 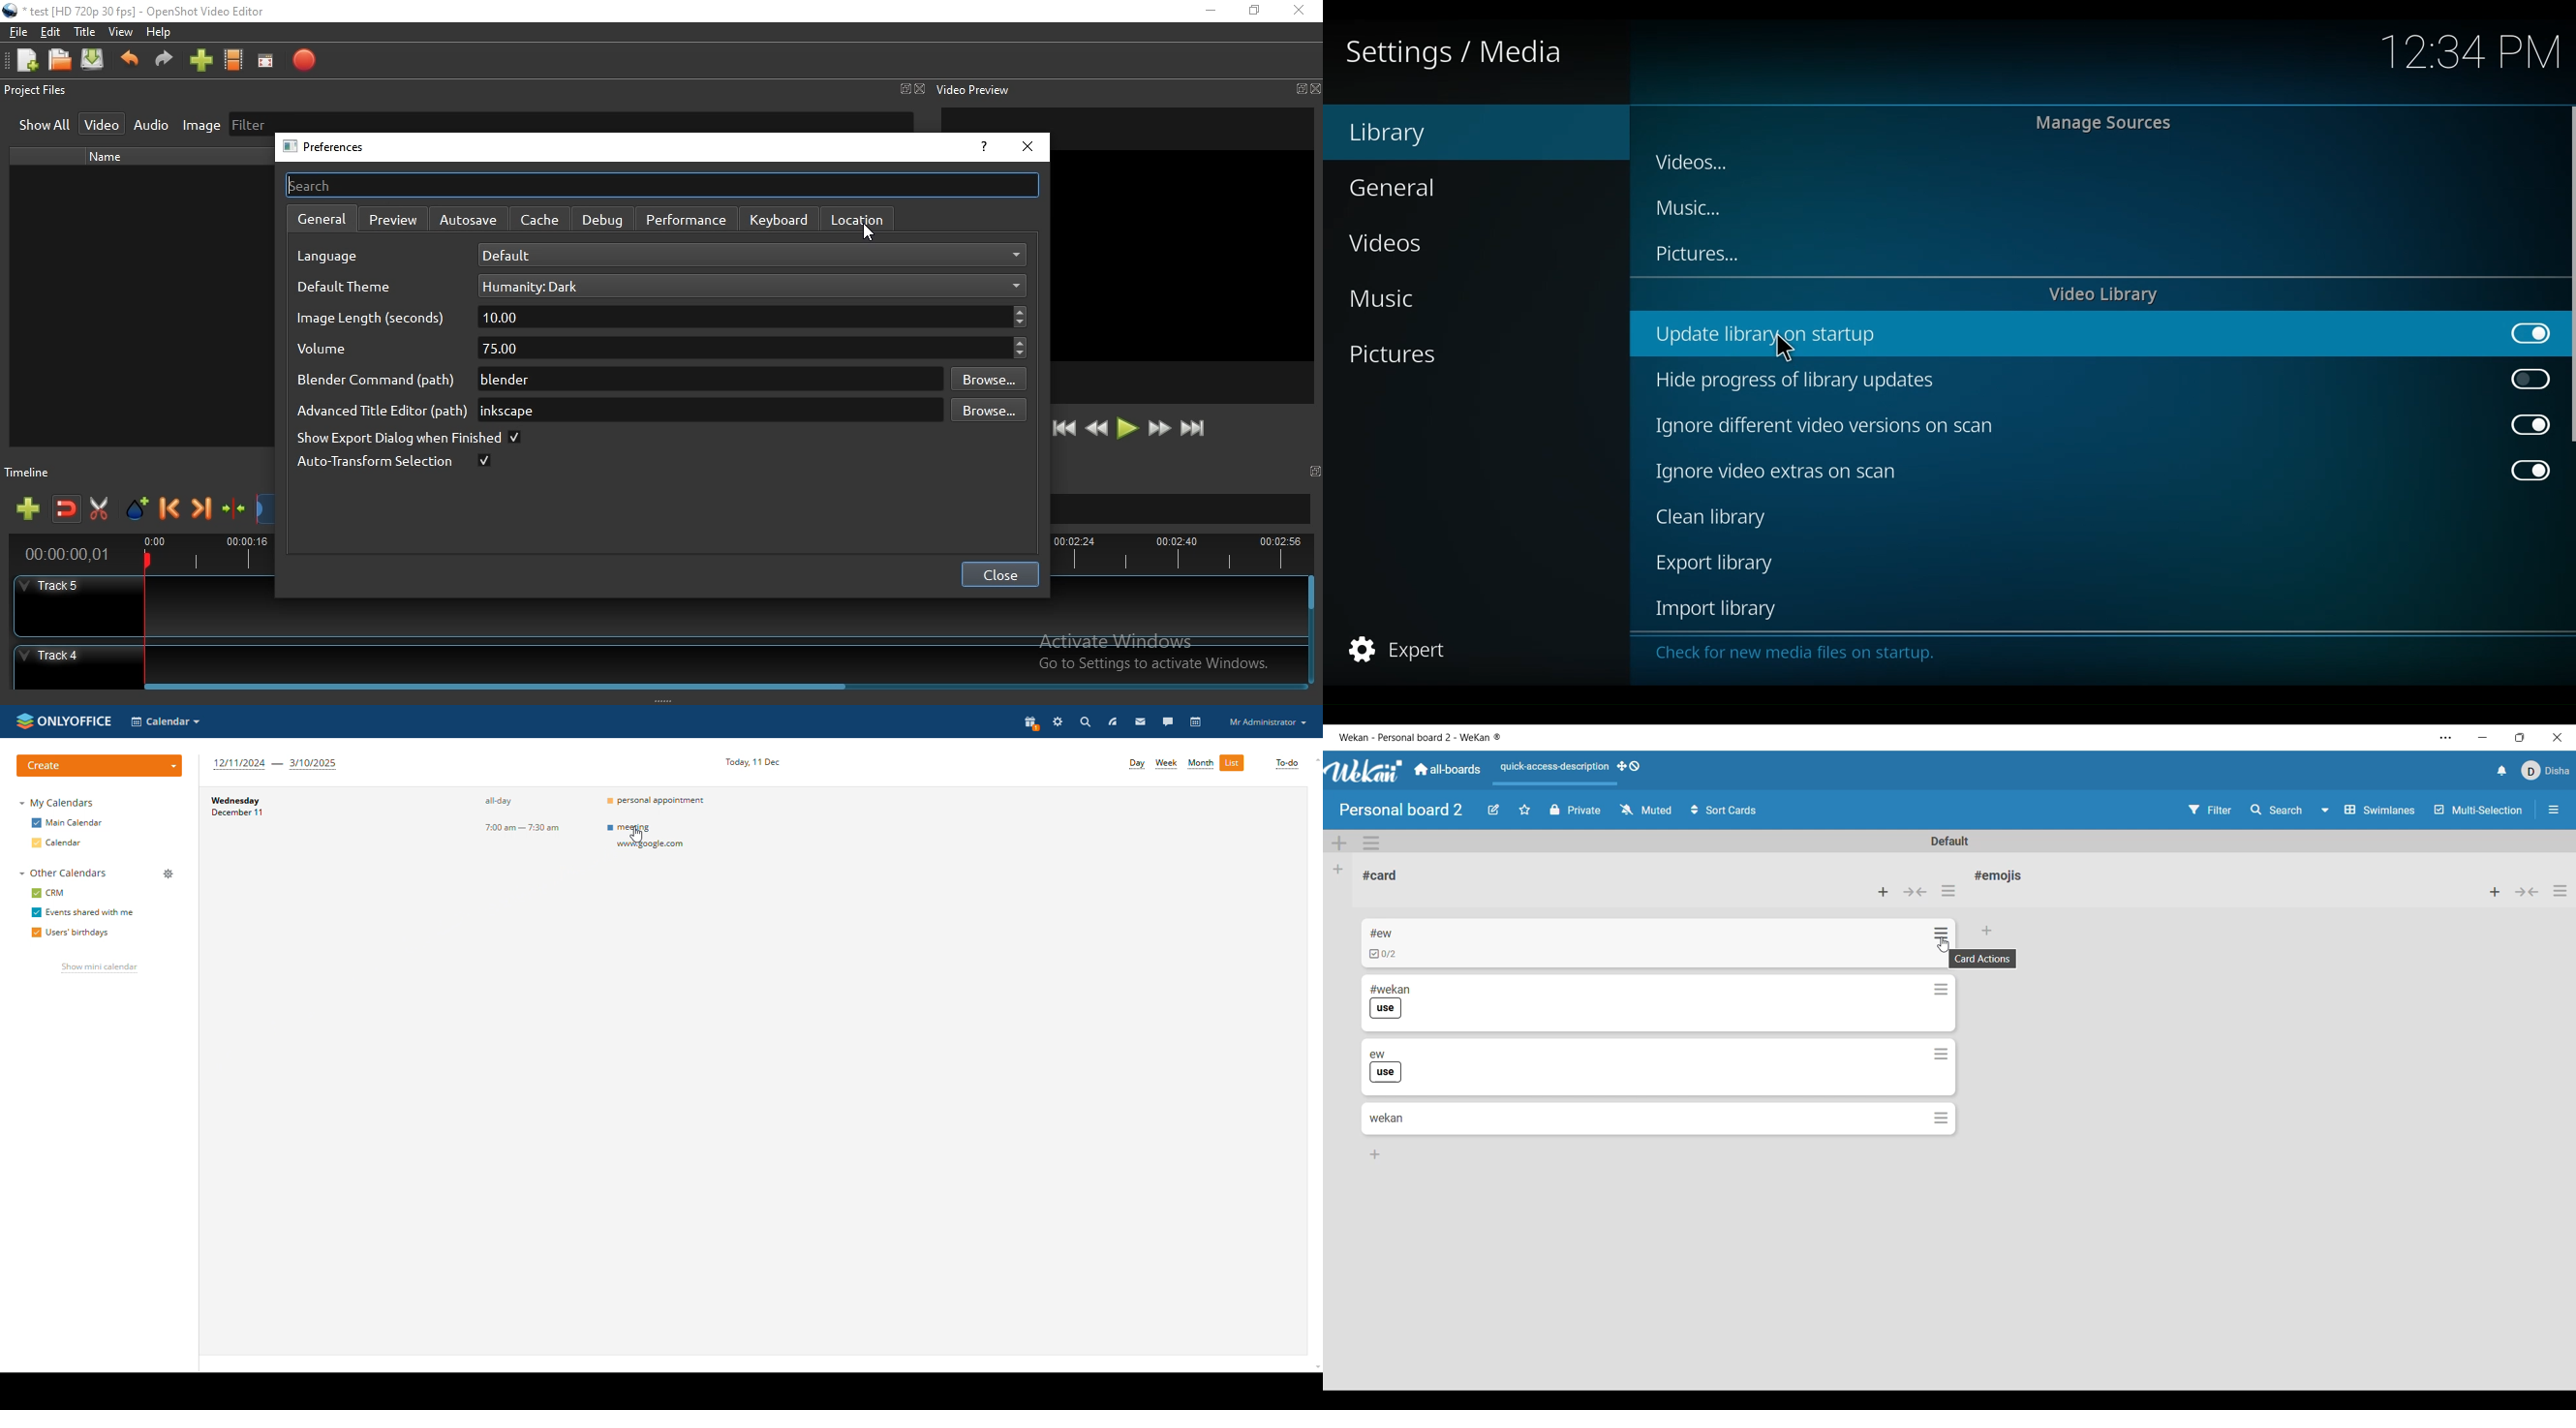 What do you see at coordinates (58, 803) in the screenshot?
I see `my calendars` at bounding box center [58, 803].